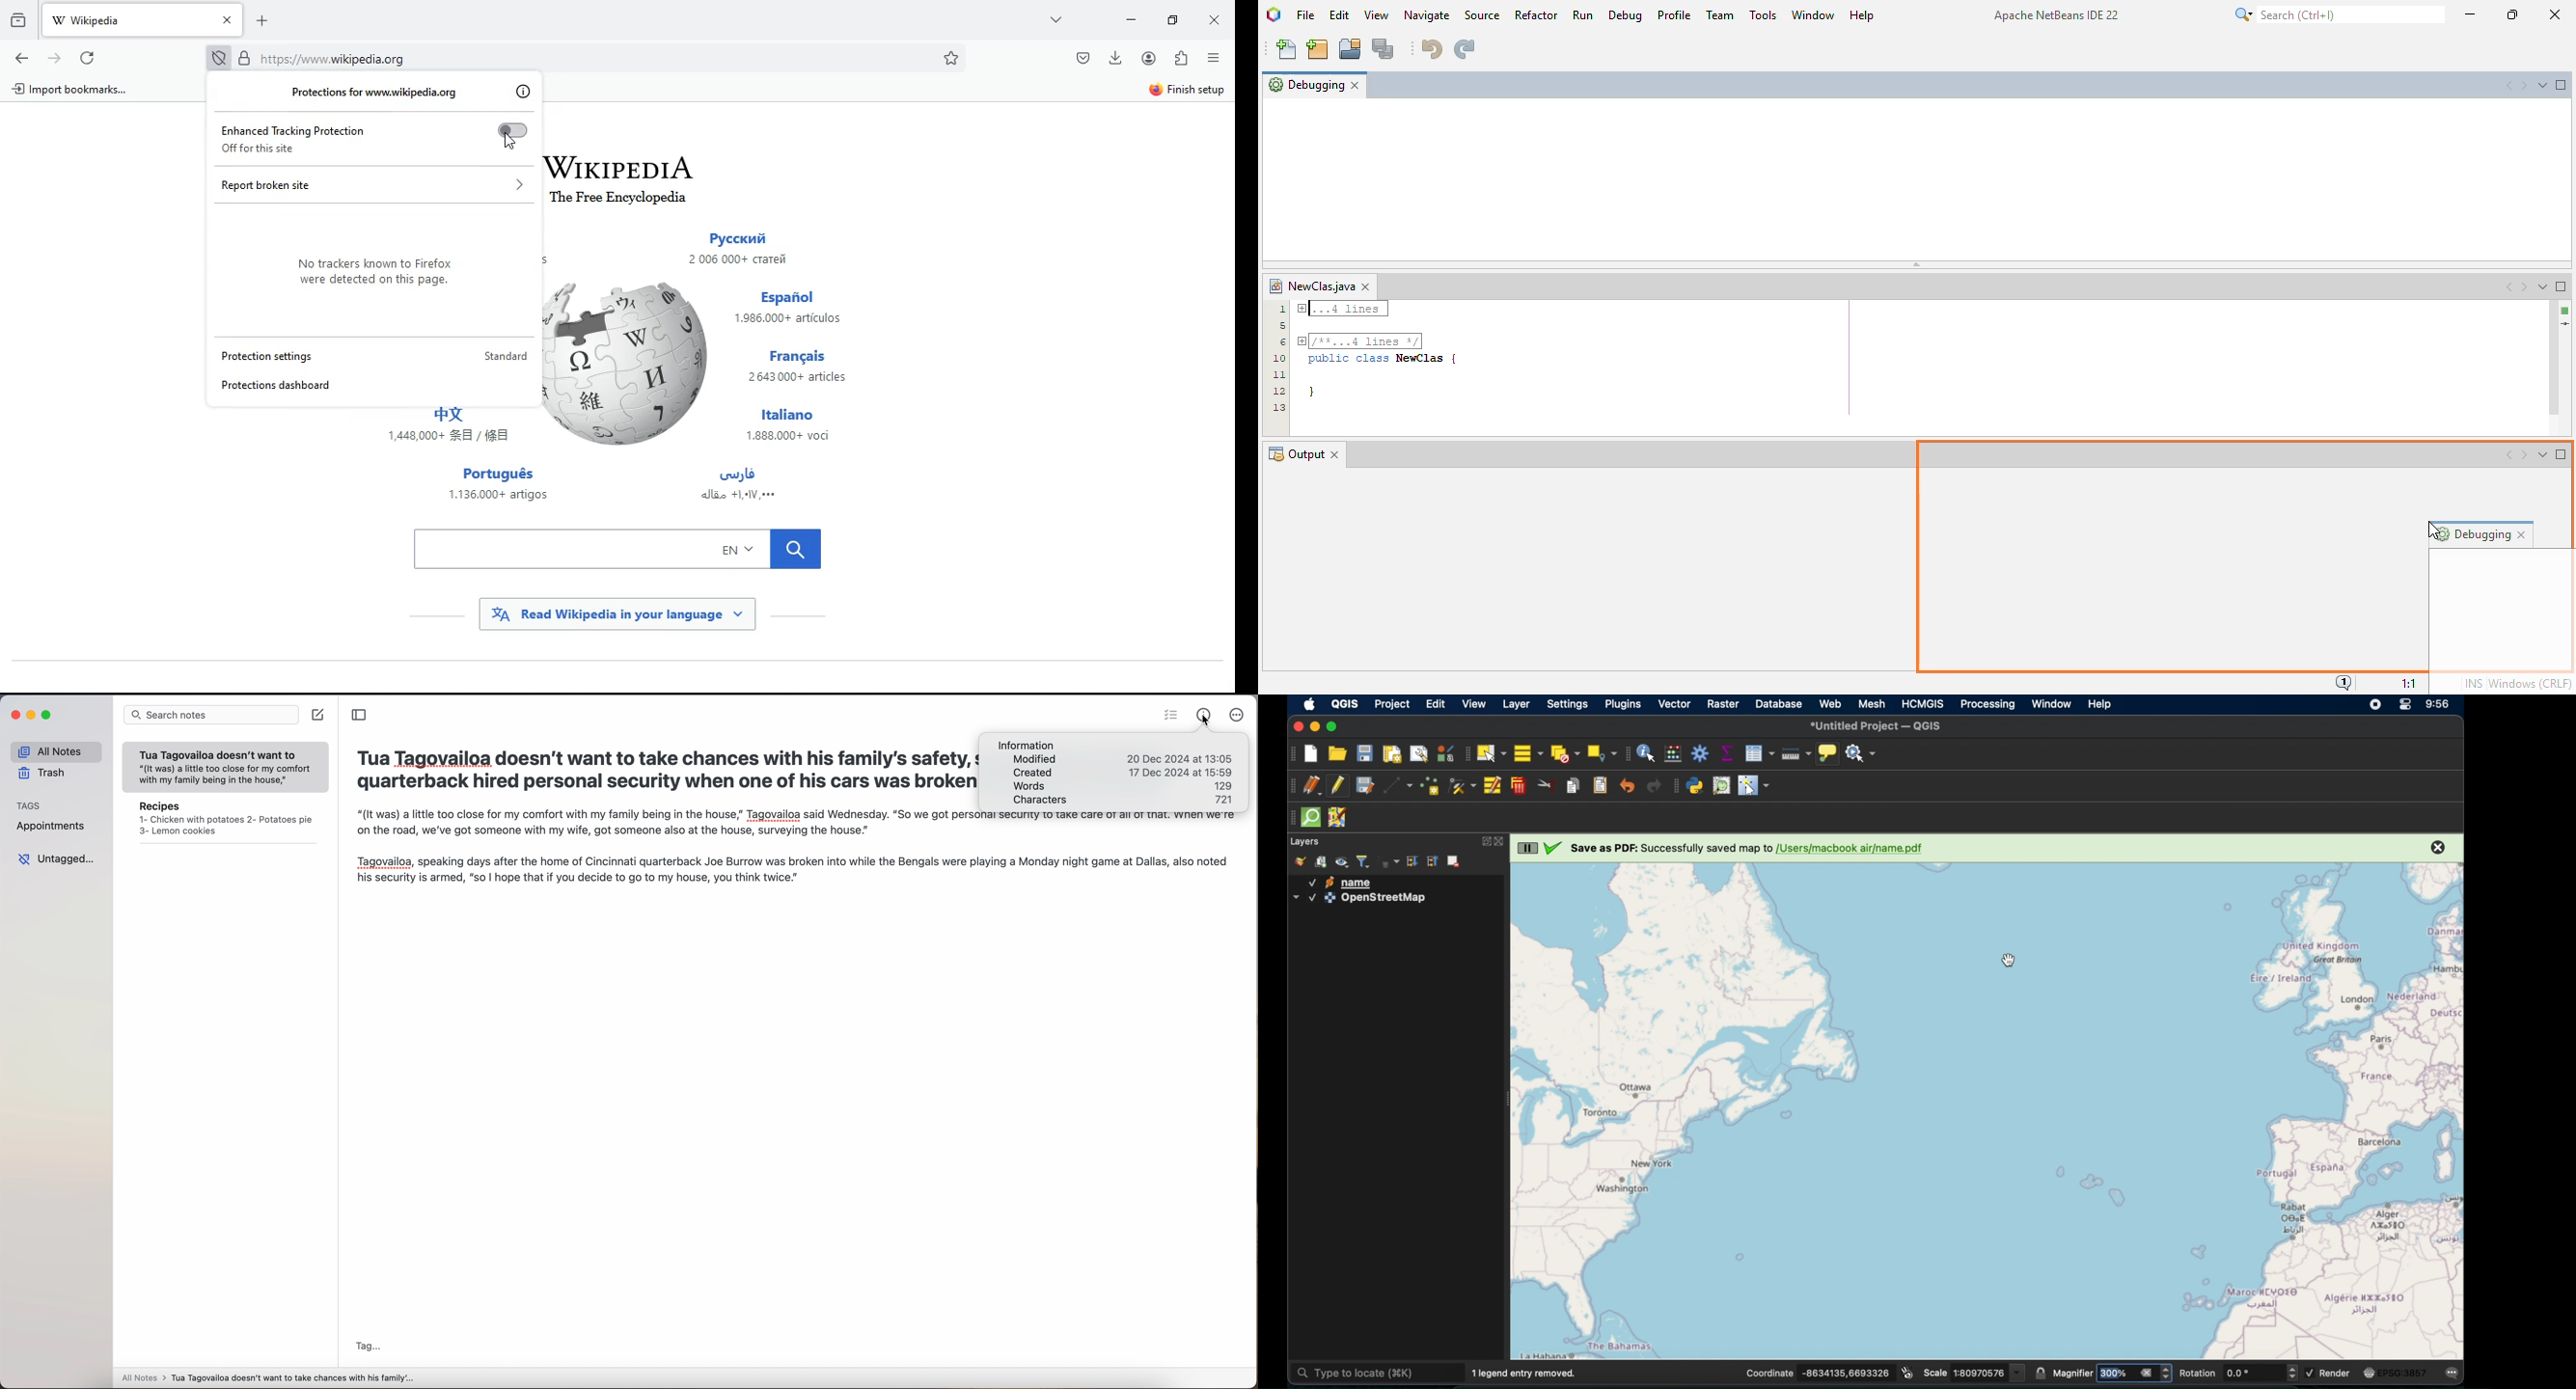 The width and height of the screenshot is (2576, 1400). I want to click on off for this site, so click(265, 150).